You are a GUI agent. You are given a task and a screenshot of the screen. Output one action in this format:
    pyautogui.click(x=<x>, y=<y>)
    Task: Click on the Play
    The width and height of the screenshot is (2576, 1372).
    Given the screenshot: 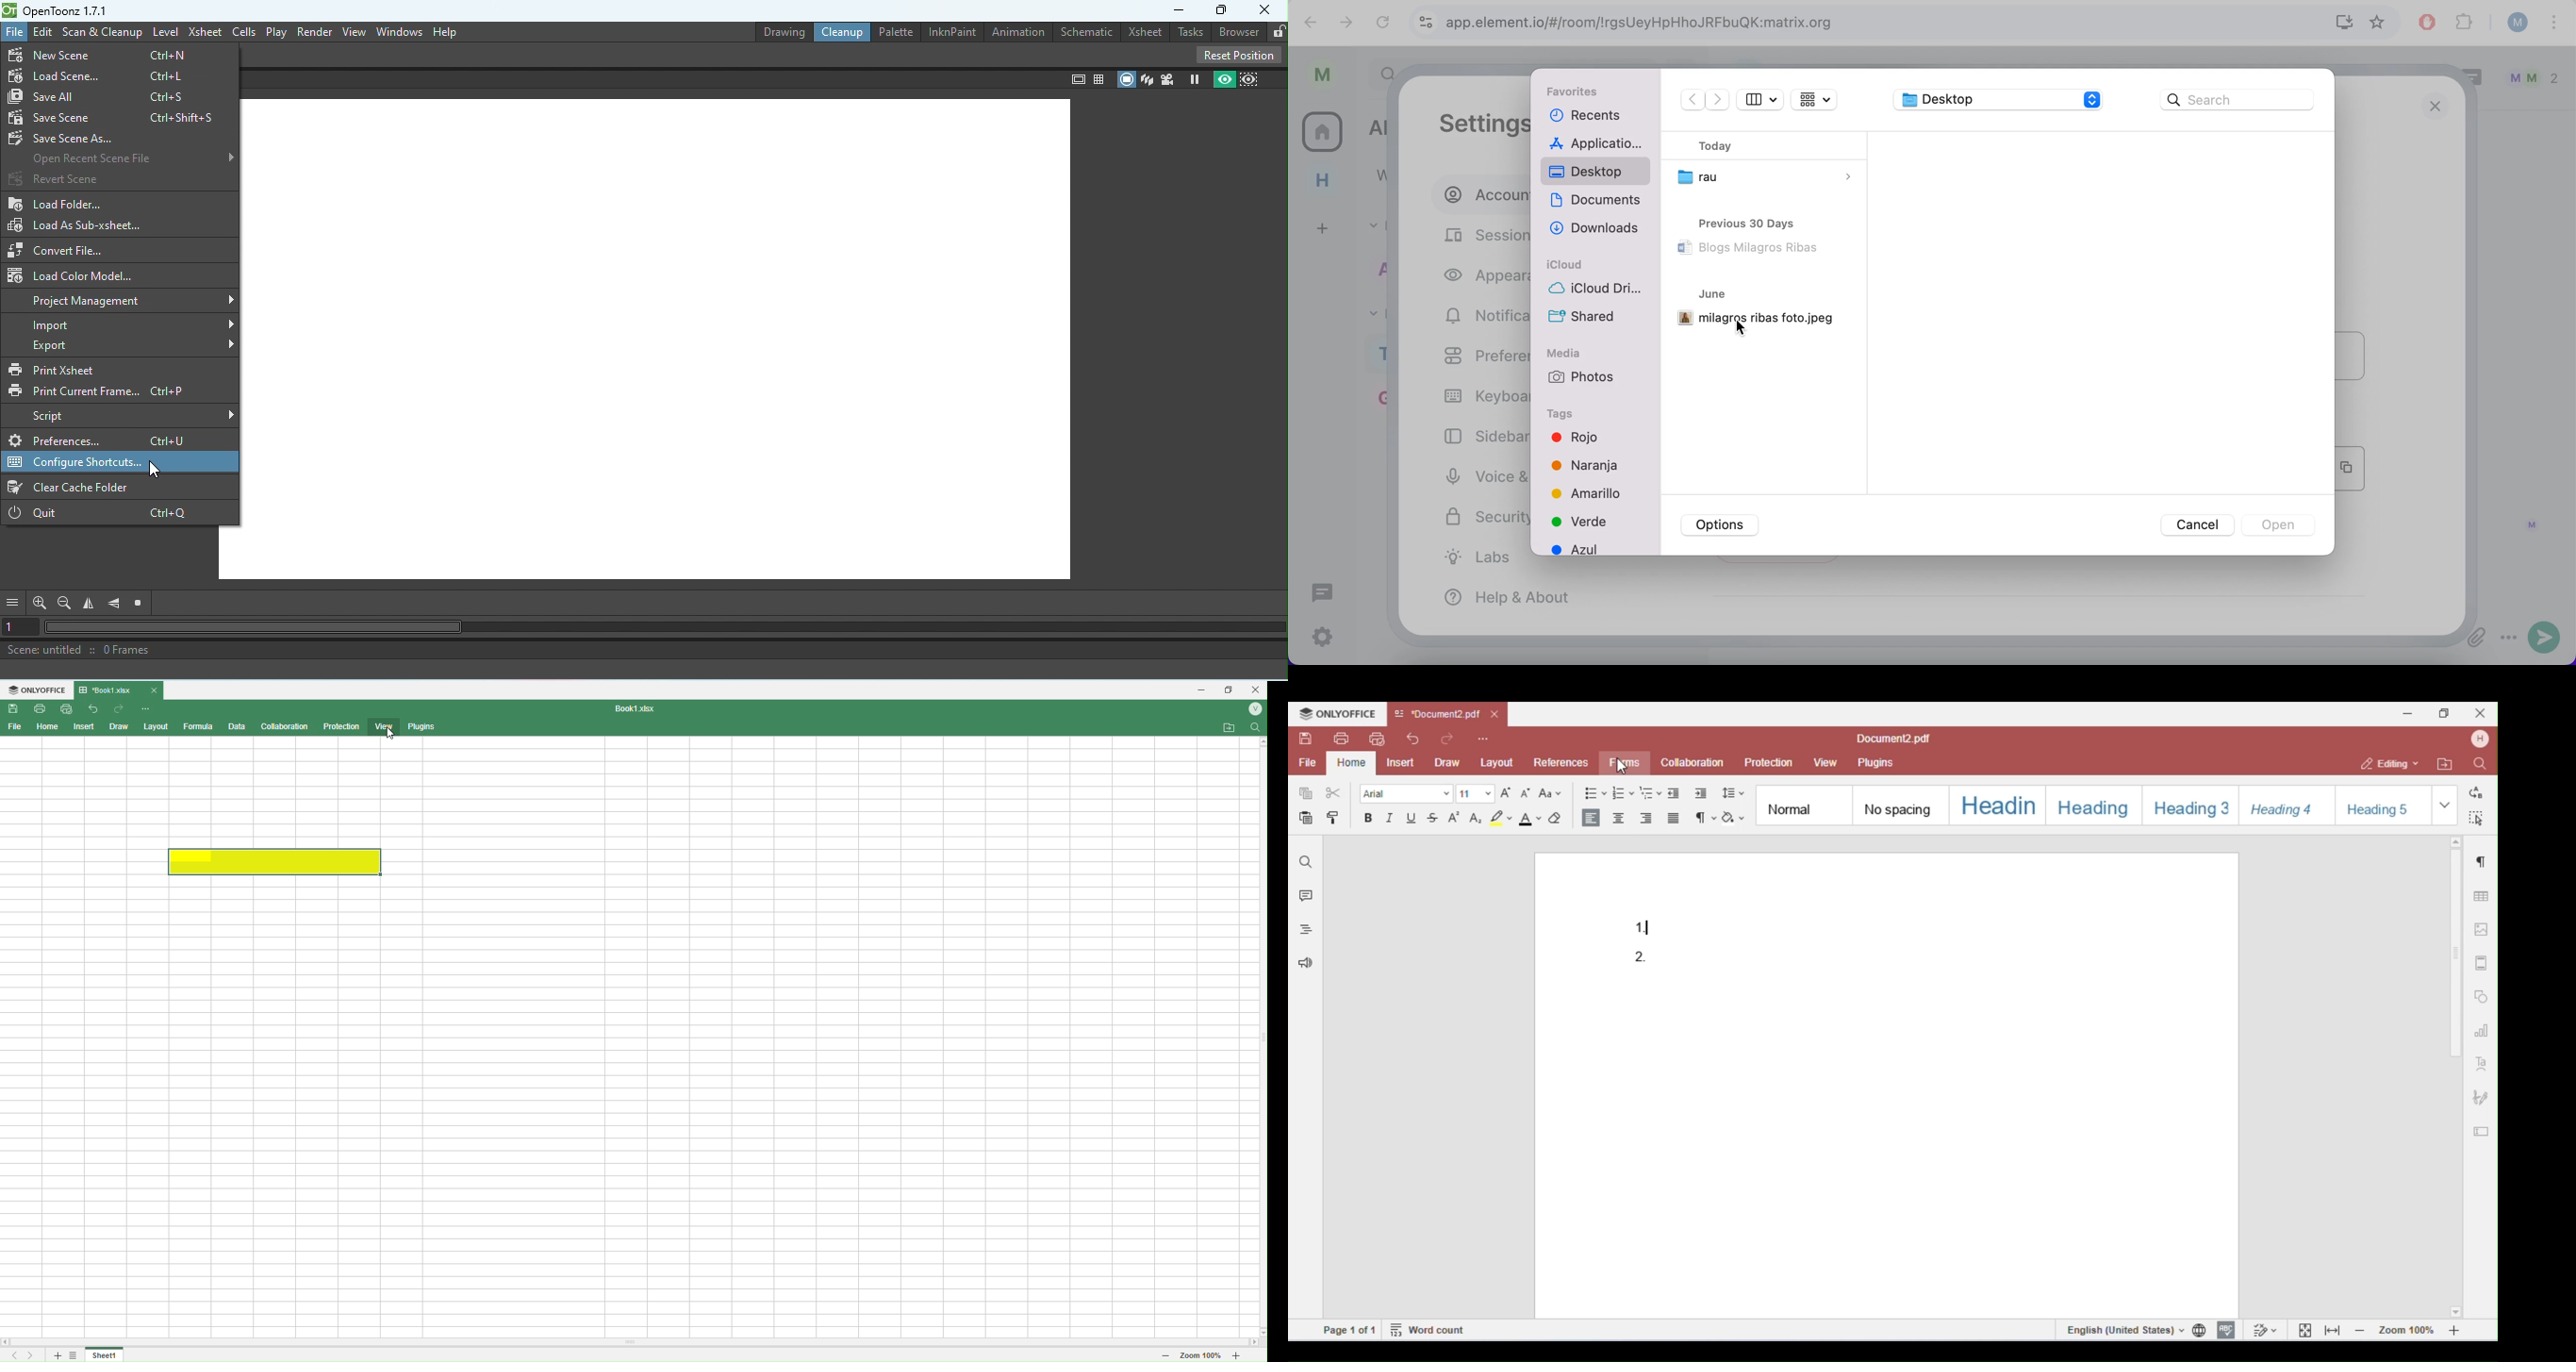 What is the action you would take?
    pyautogui.click(x=277, y=32)
    